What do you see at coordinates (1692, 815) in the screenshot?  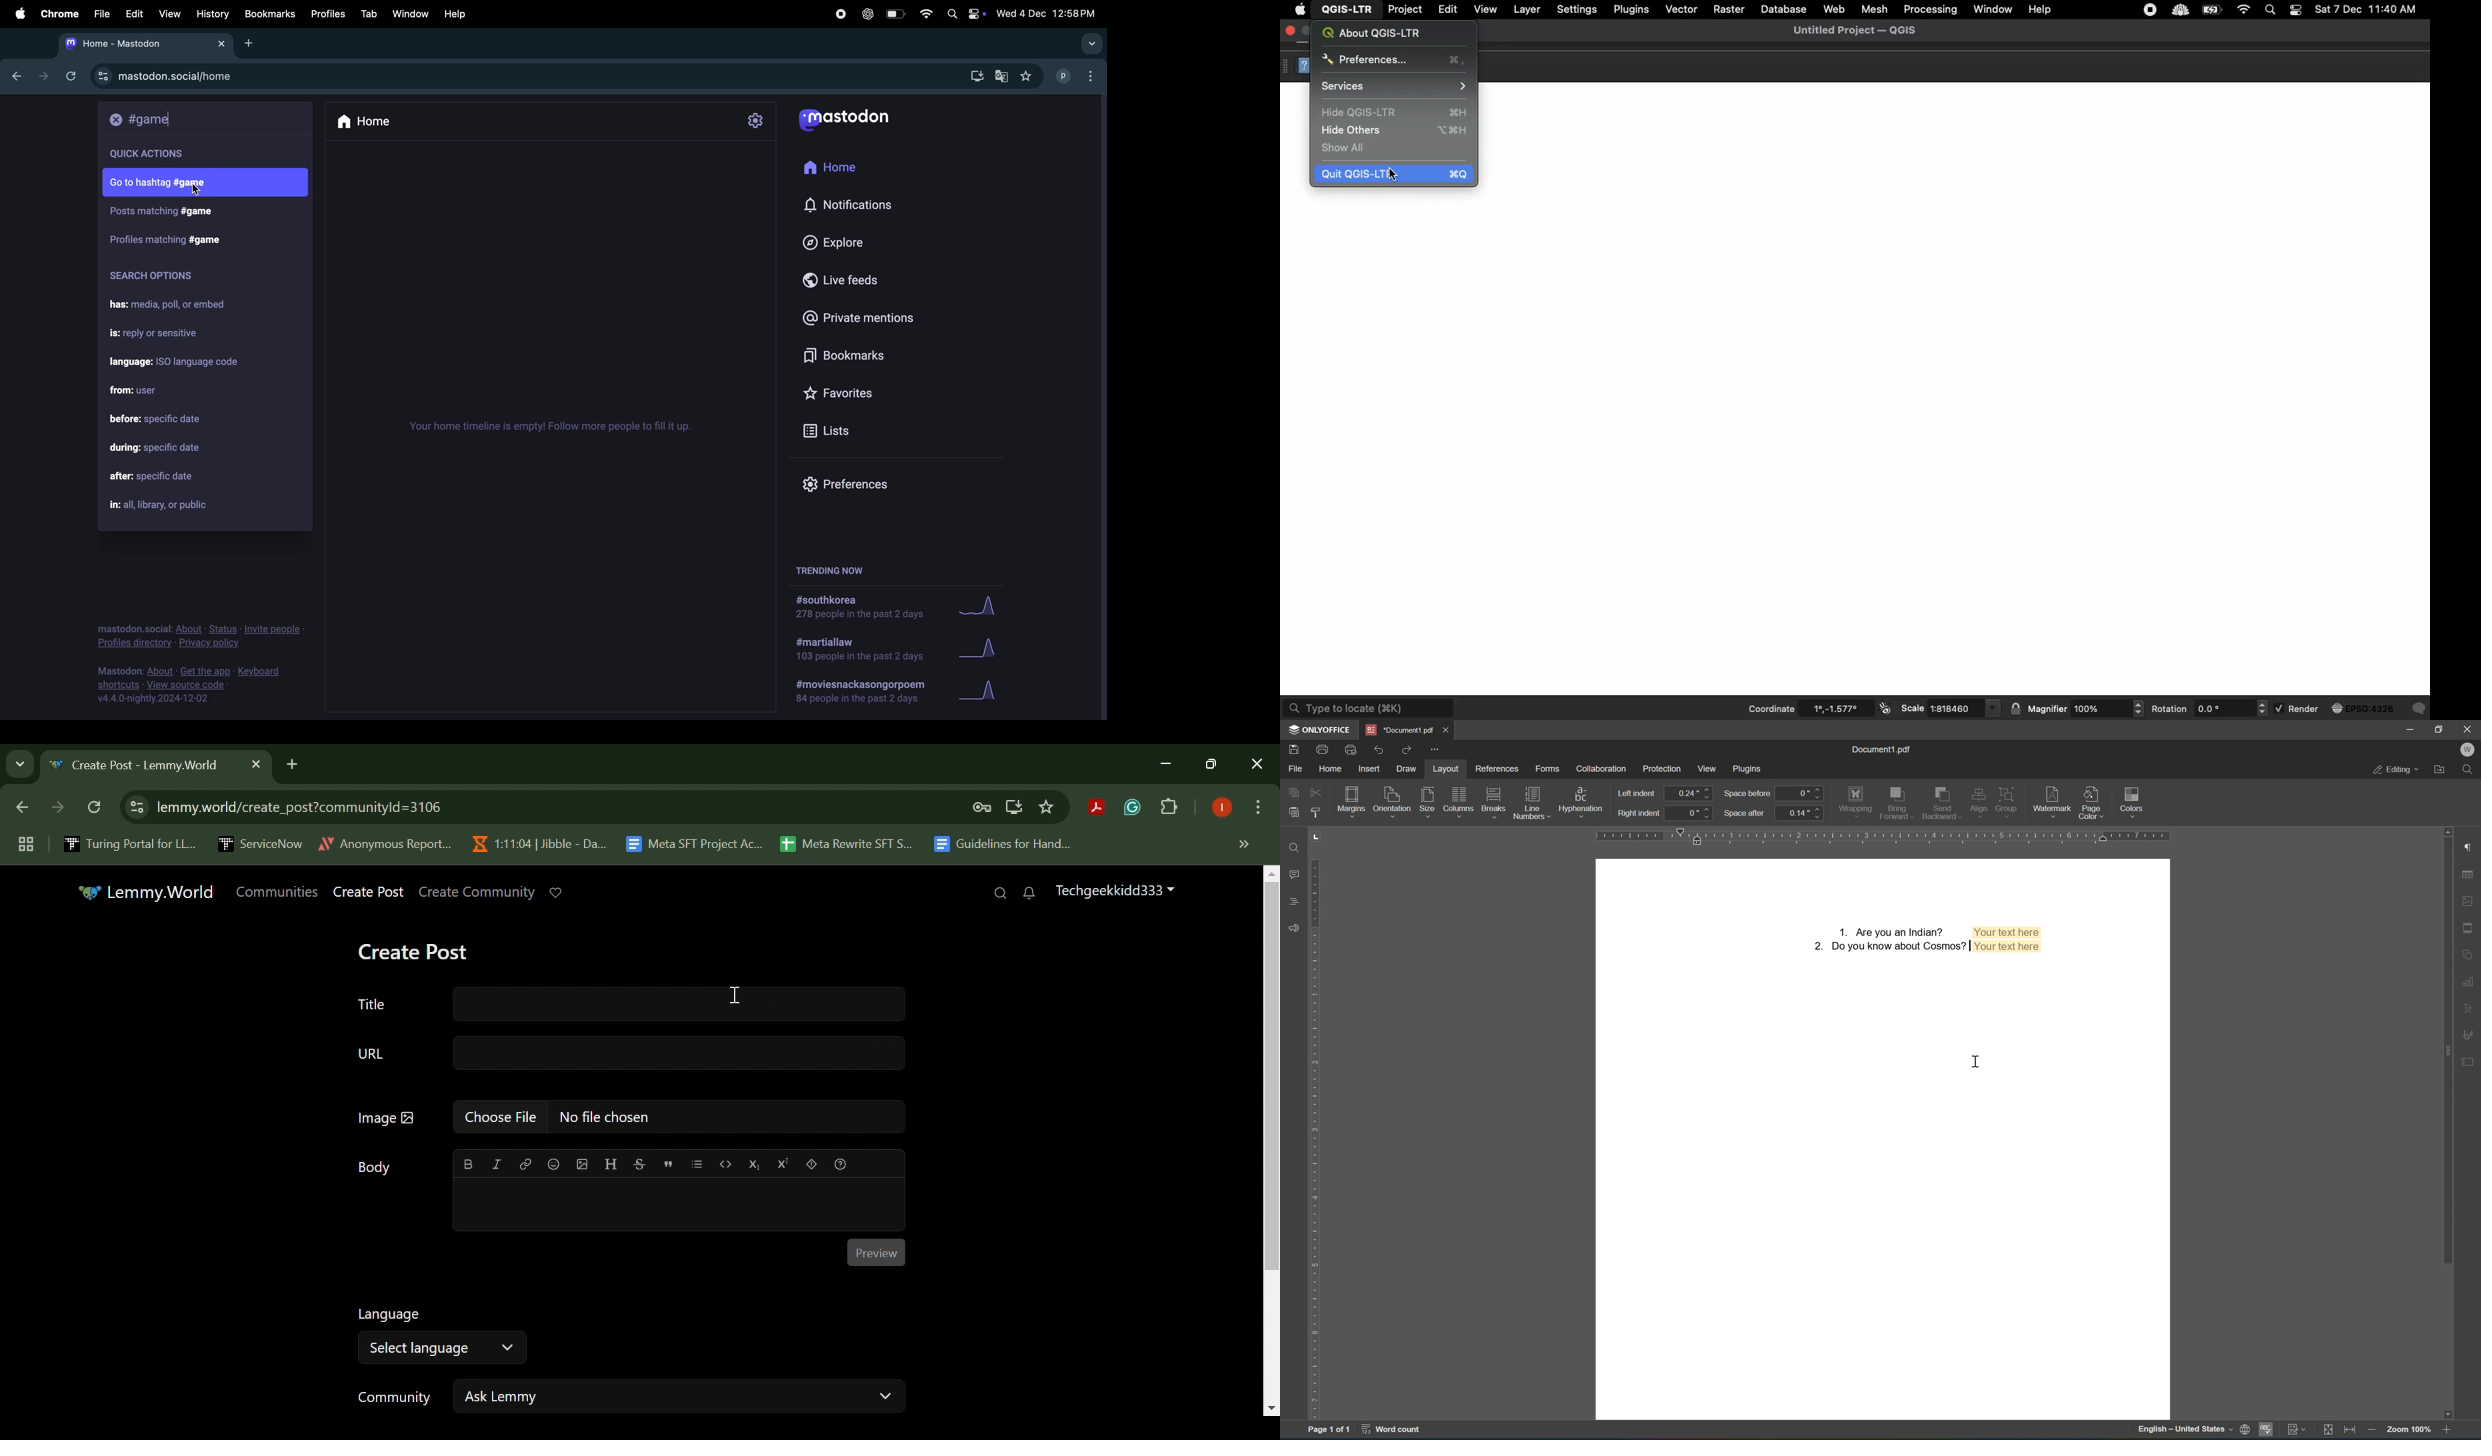 I see `0` at bounding box center [1692, 815].